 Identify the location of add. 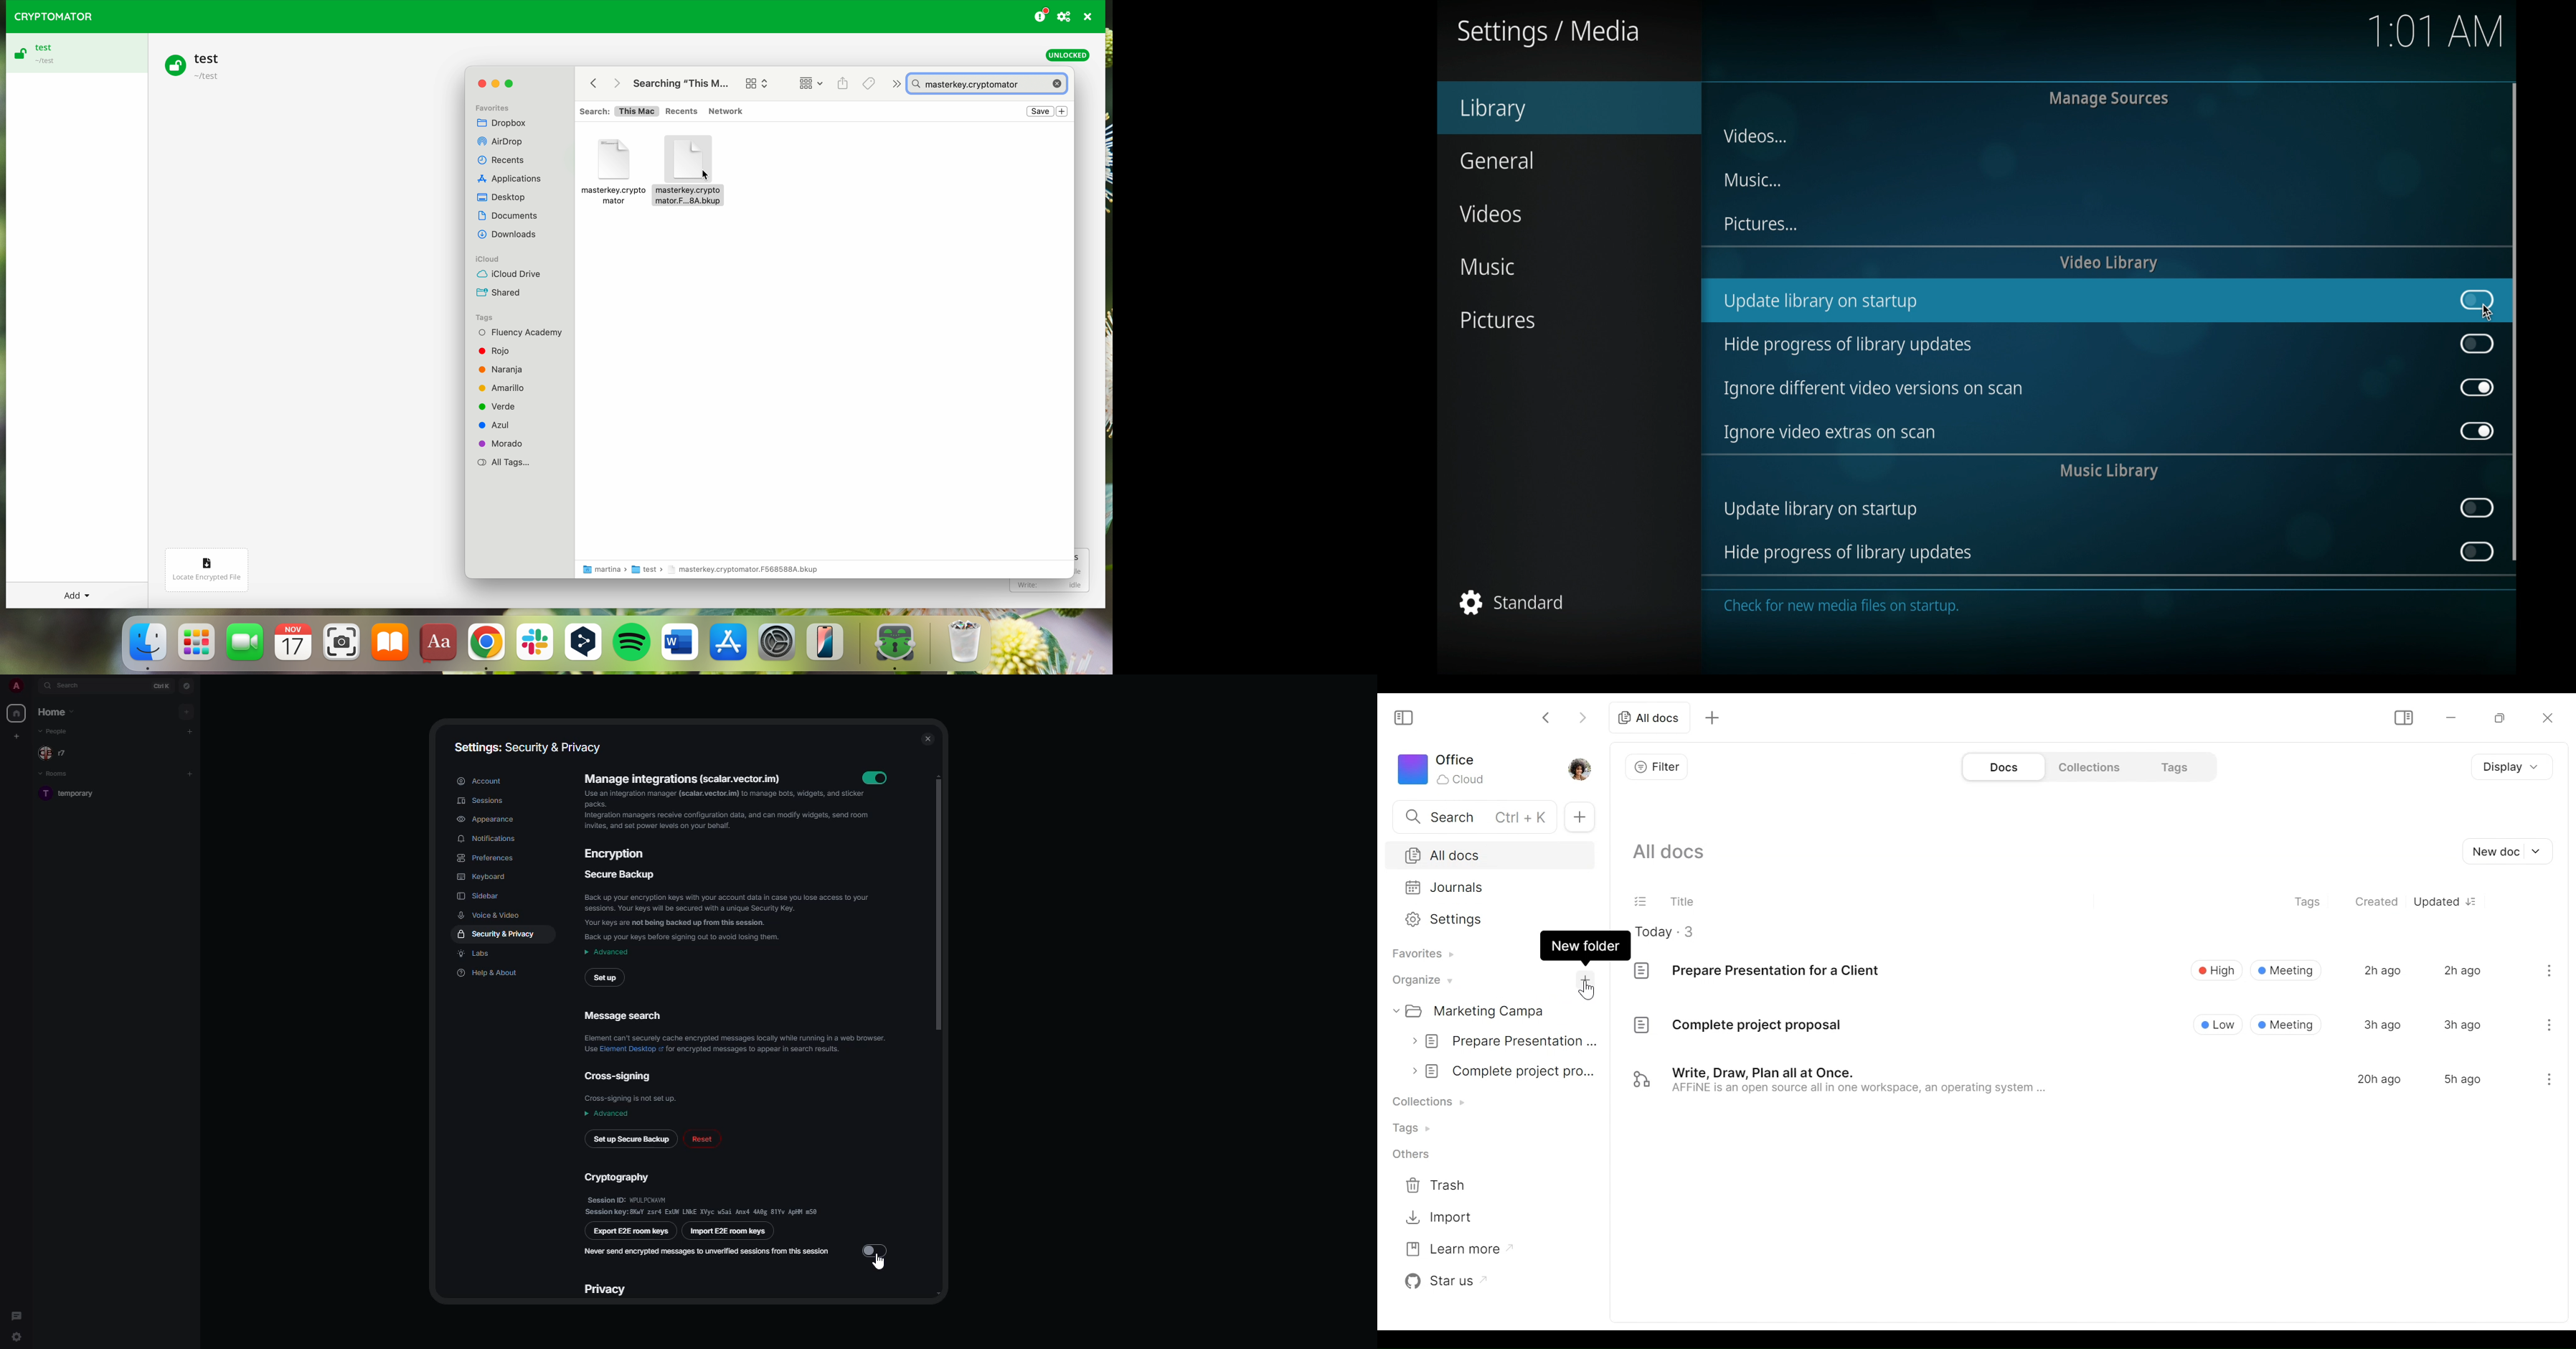
(192, 732).